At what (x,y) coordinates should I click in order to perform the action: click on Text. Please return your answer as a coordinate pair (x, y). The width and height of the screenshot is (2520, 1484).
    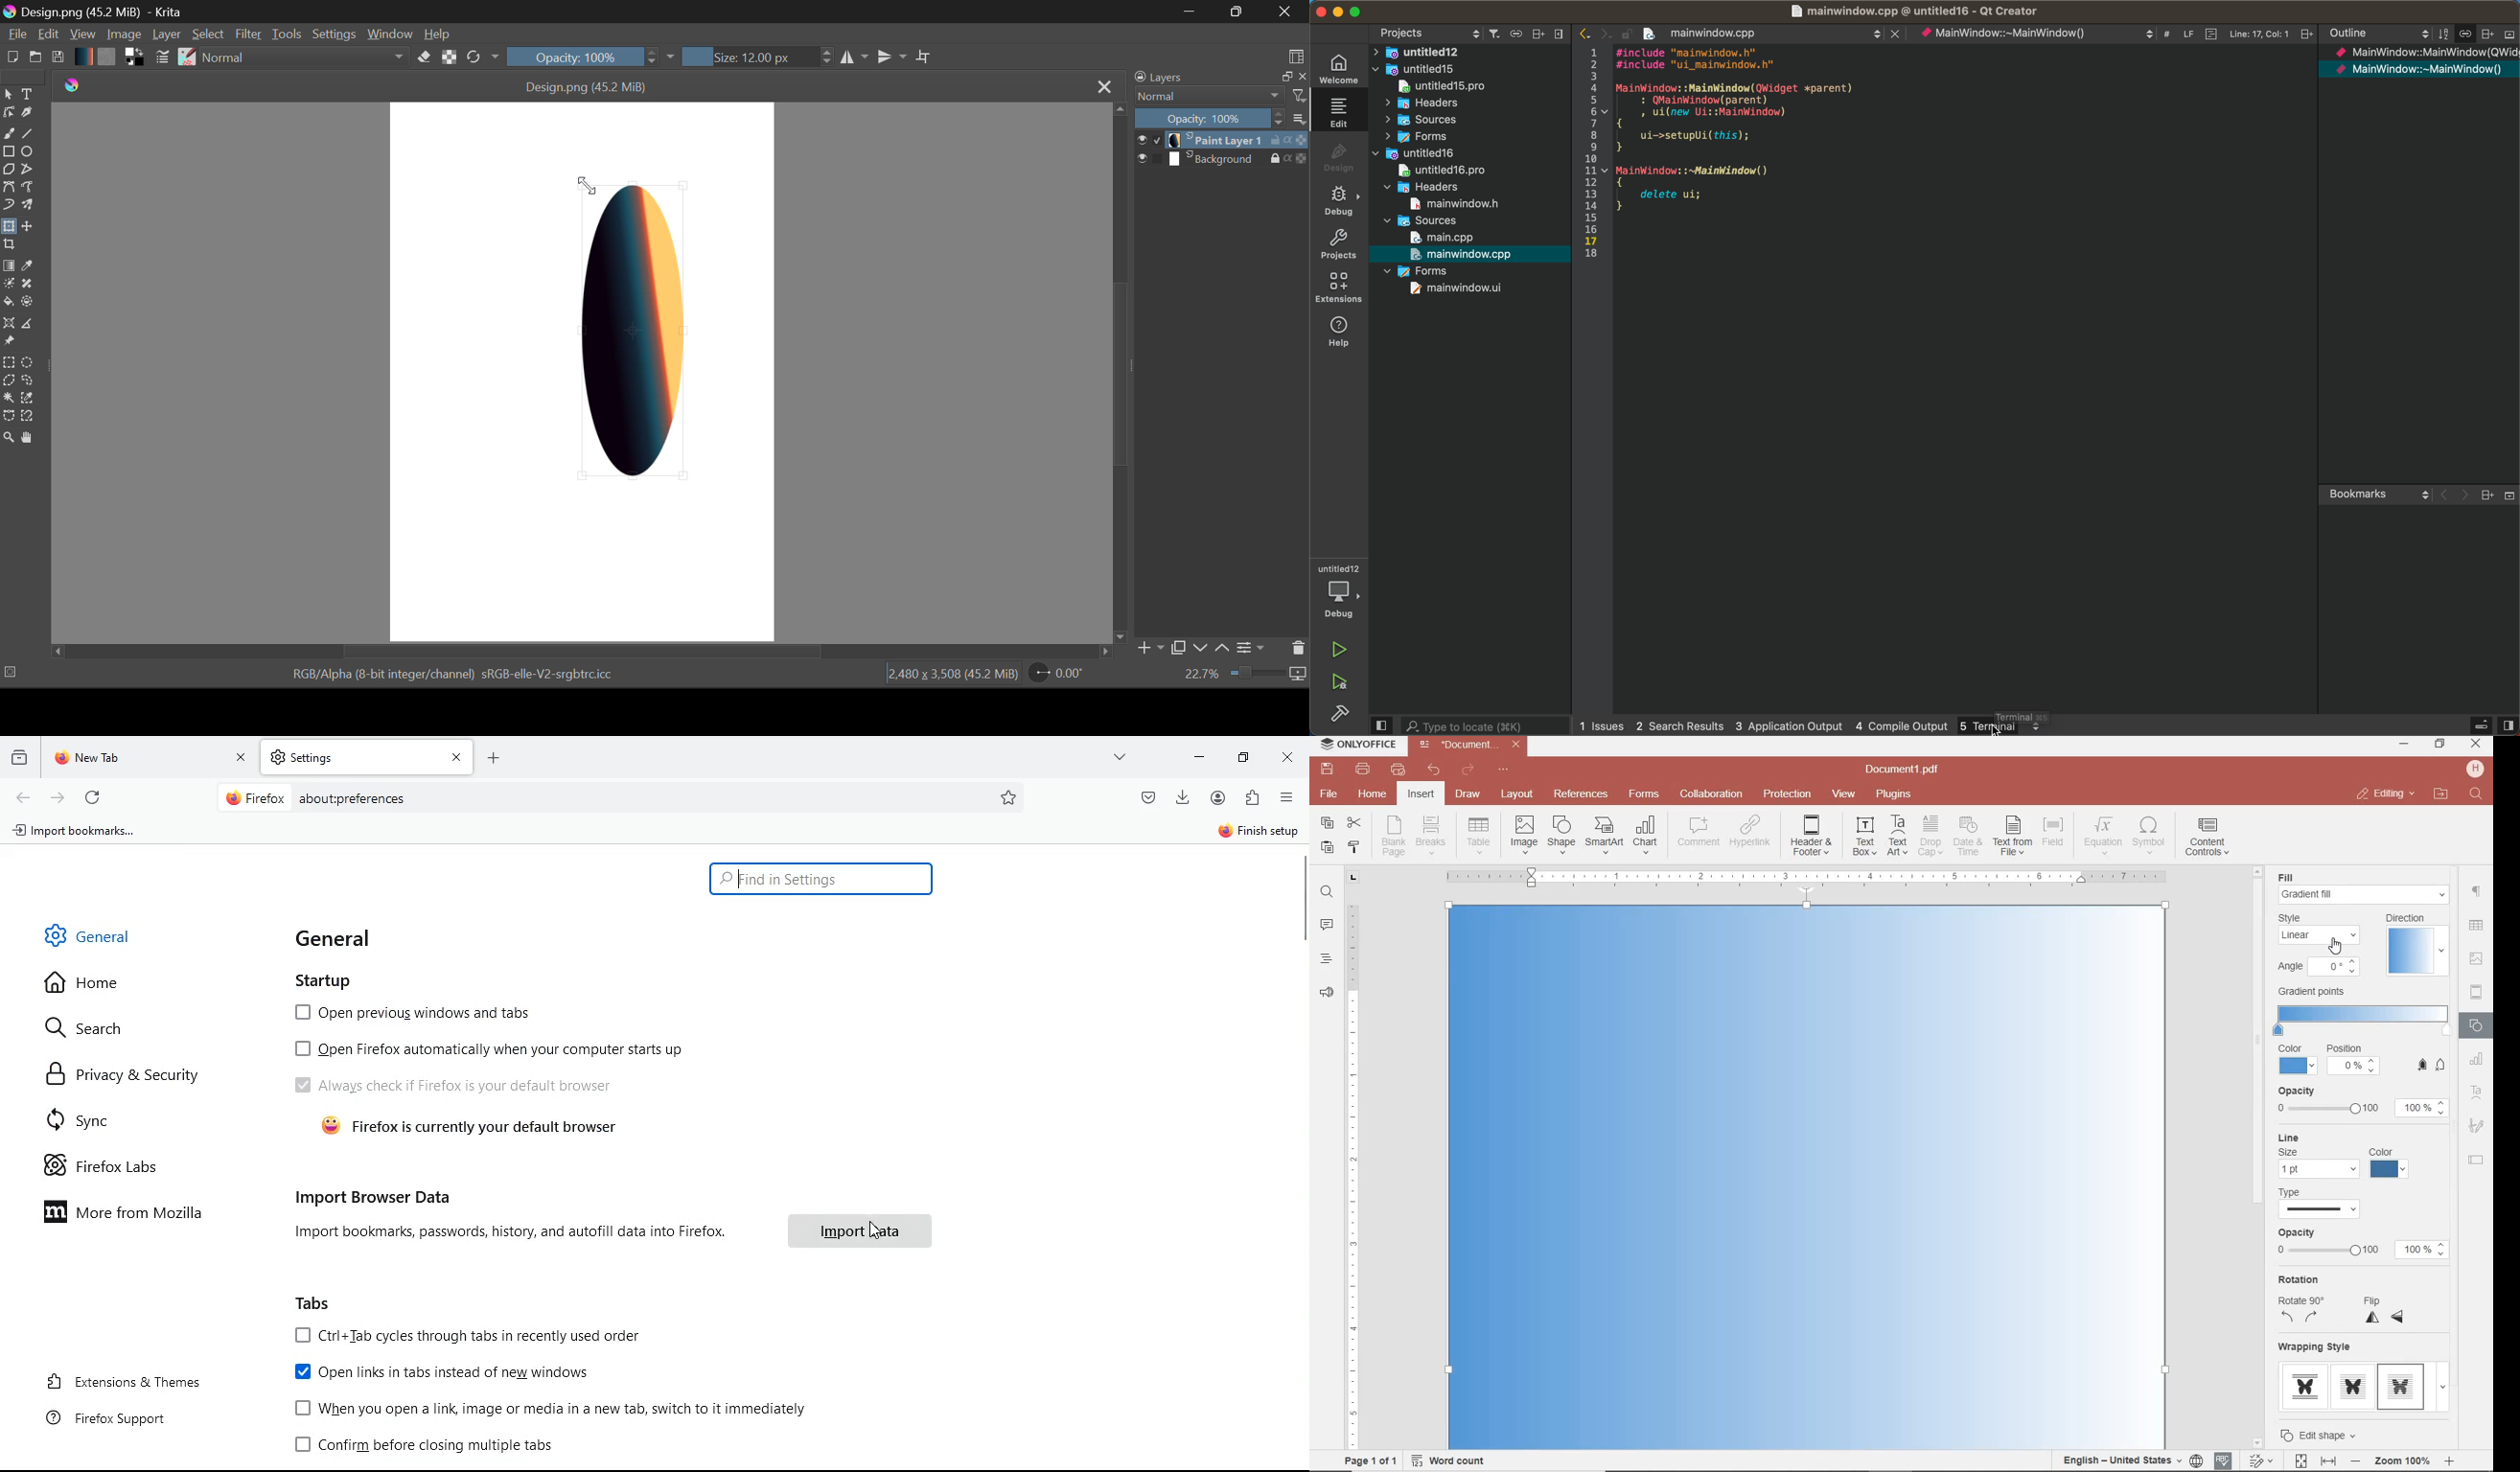
    Looking at the image, I should click on (28, 95).